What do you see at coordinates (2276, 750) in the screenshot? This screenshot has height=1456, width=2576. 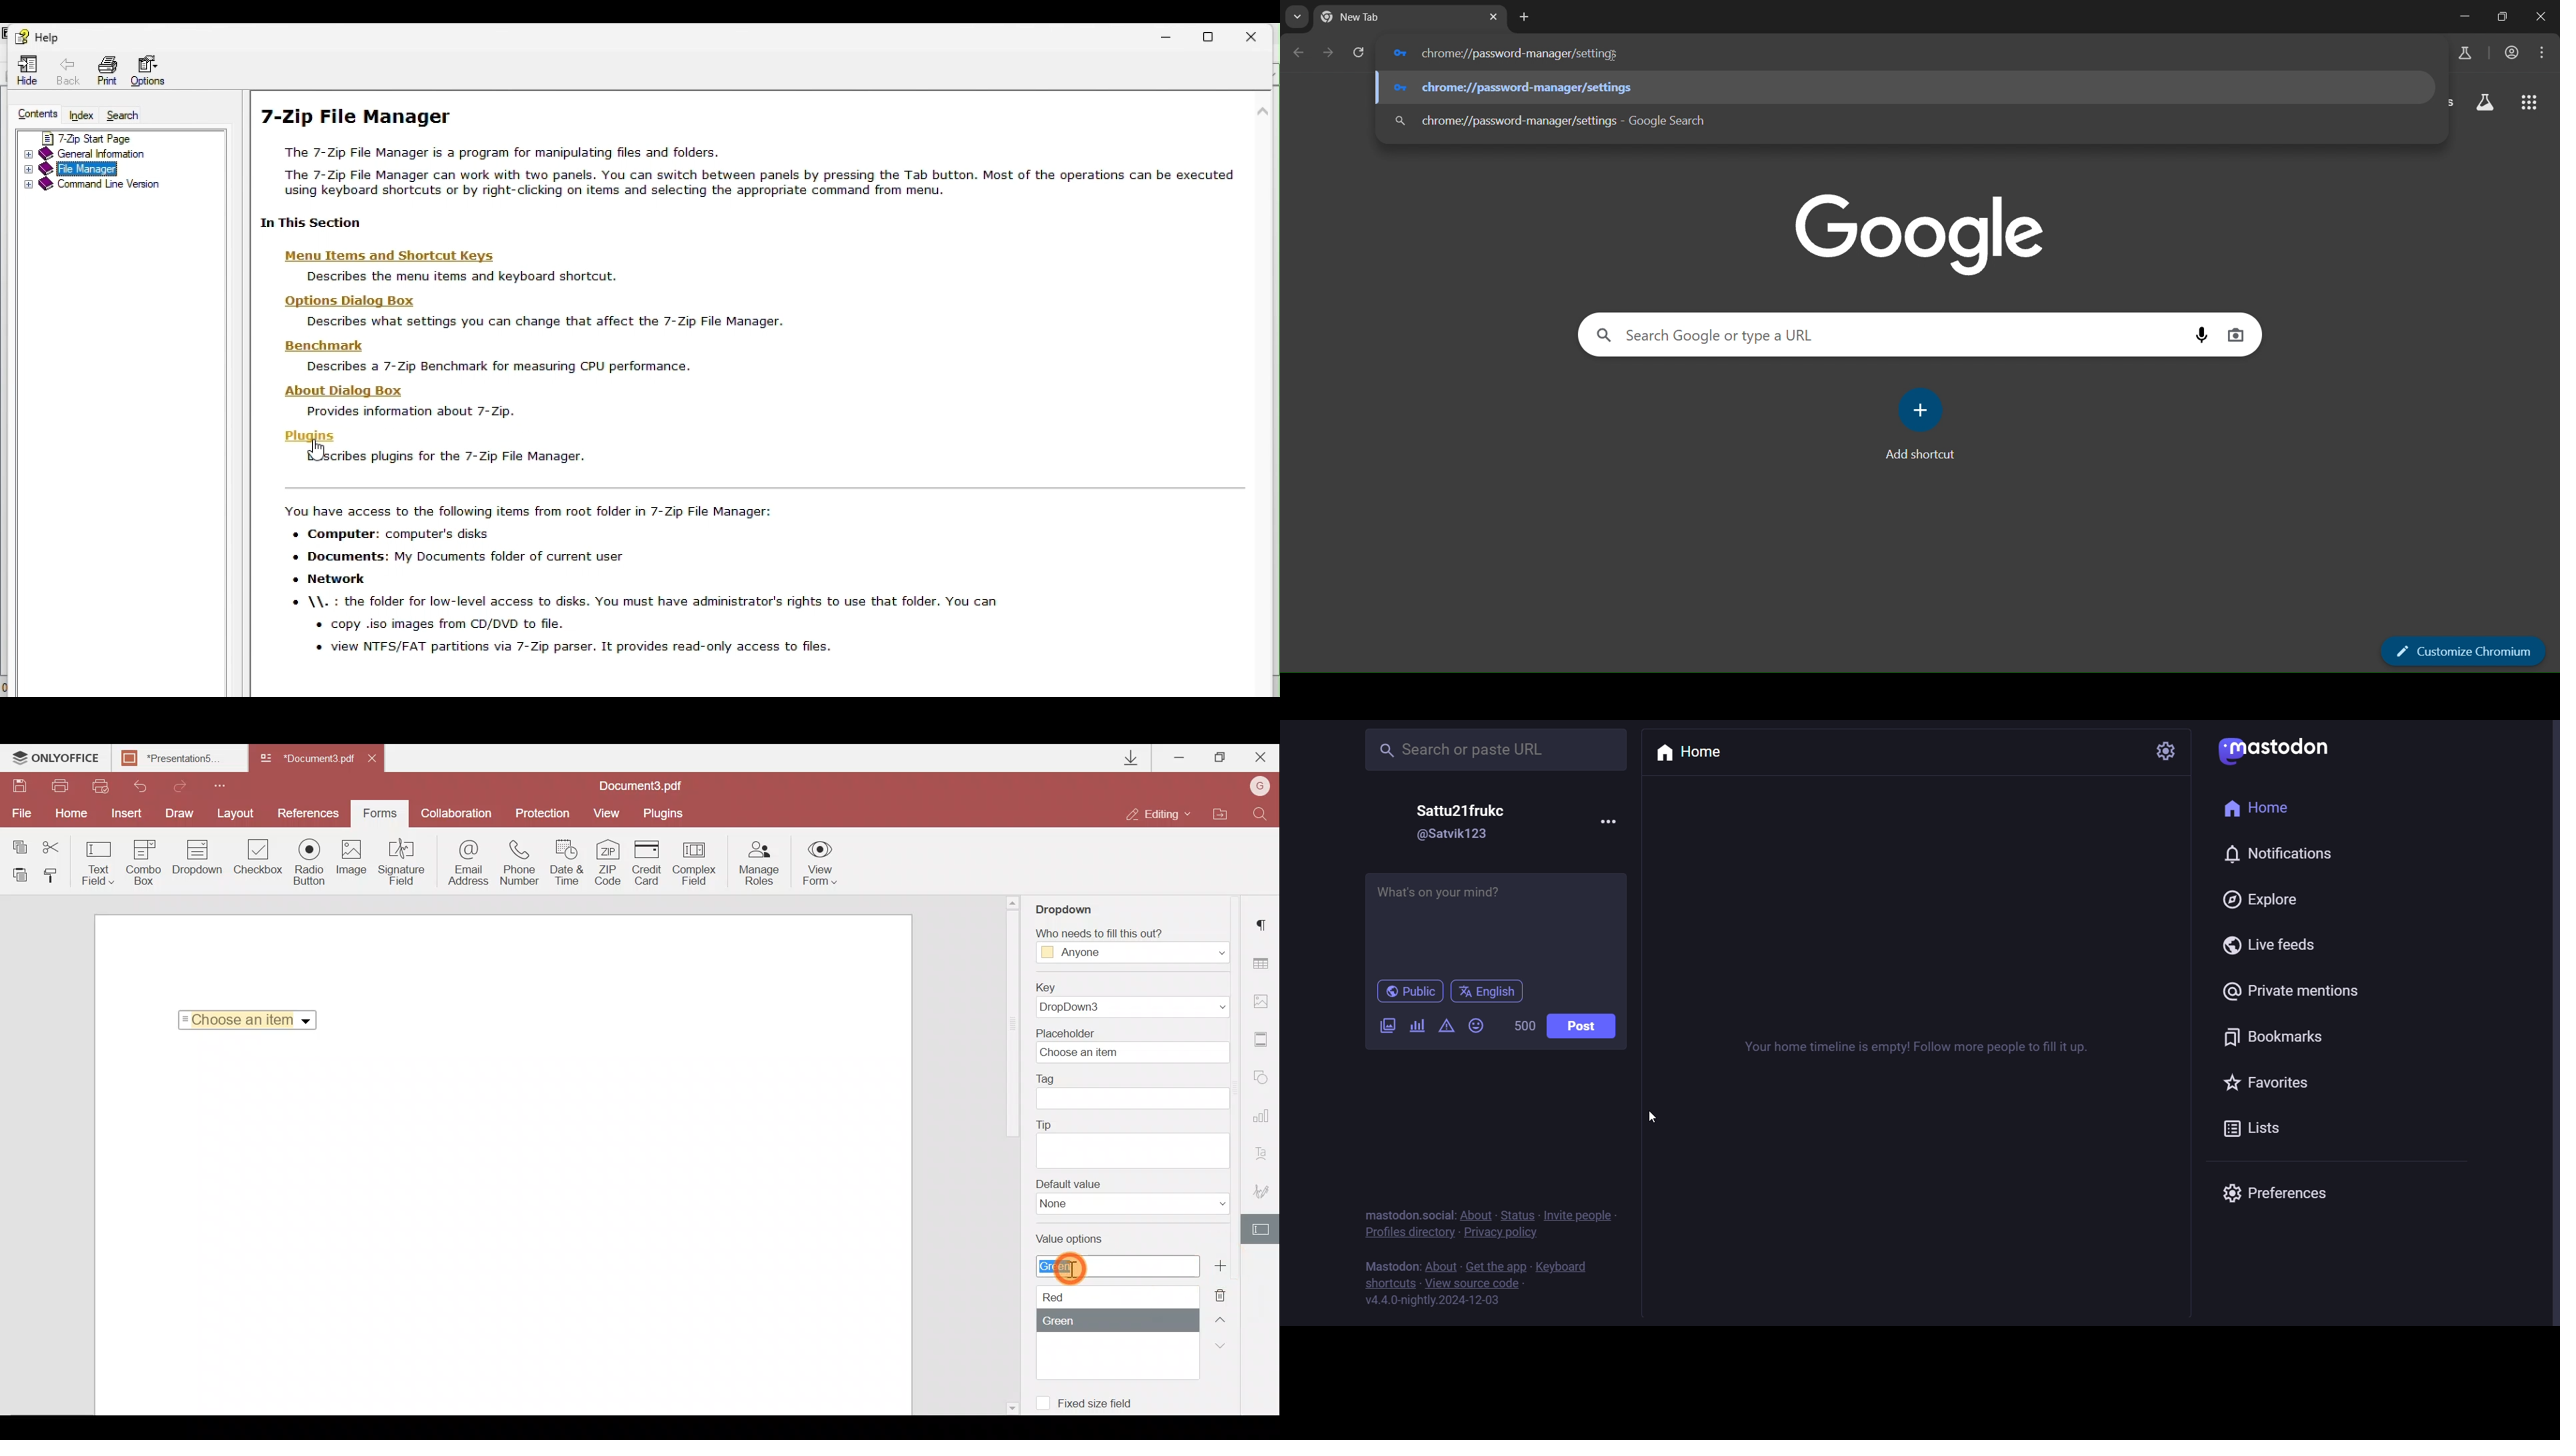 I see `mastodon` at bounding box center [2276, 750].